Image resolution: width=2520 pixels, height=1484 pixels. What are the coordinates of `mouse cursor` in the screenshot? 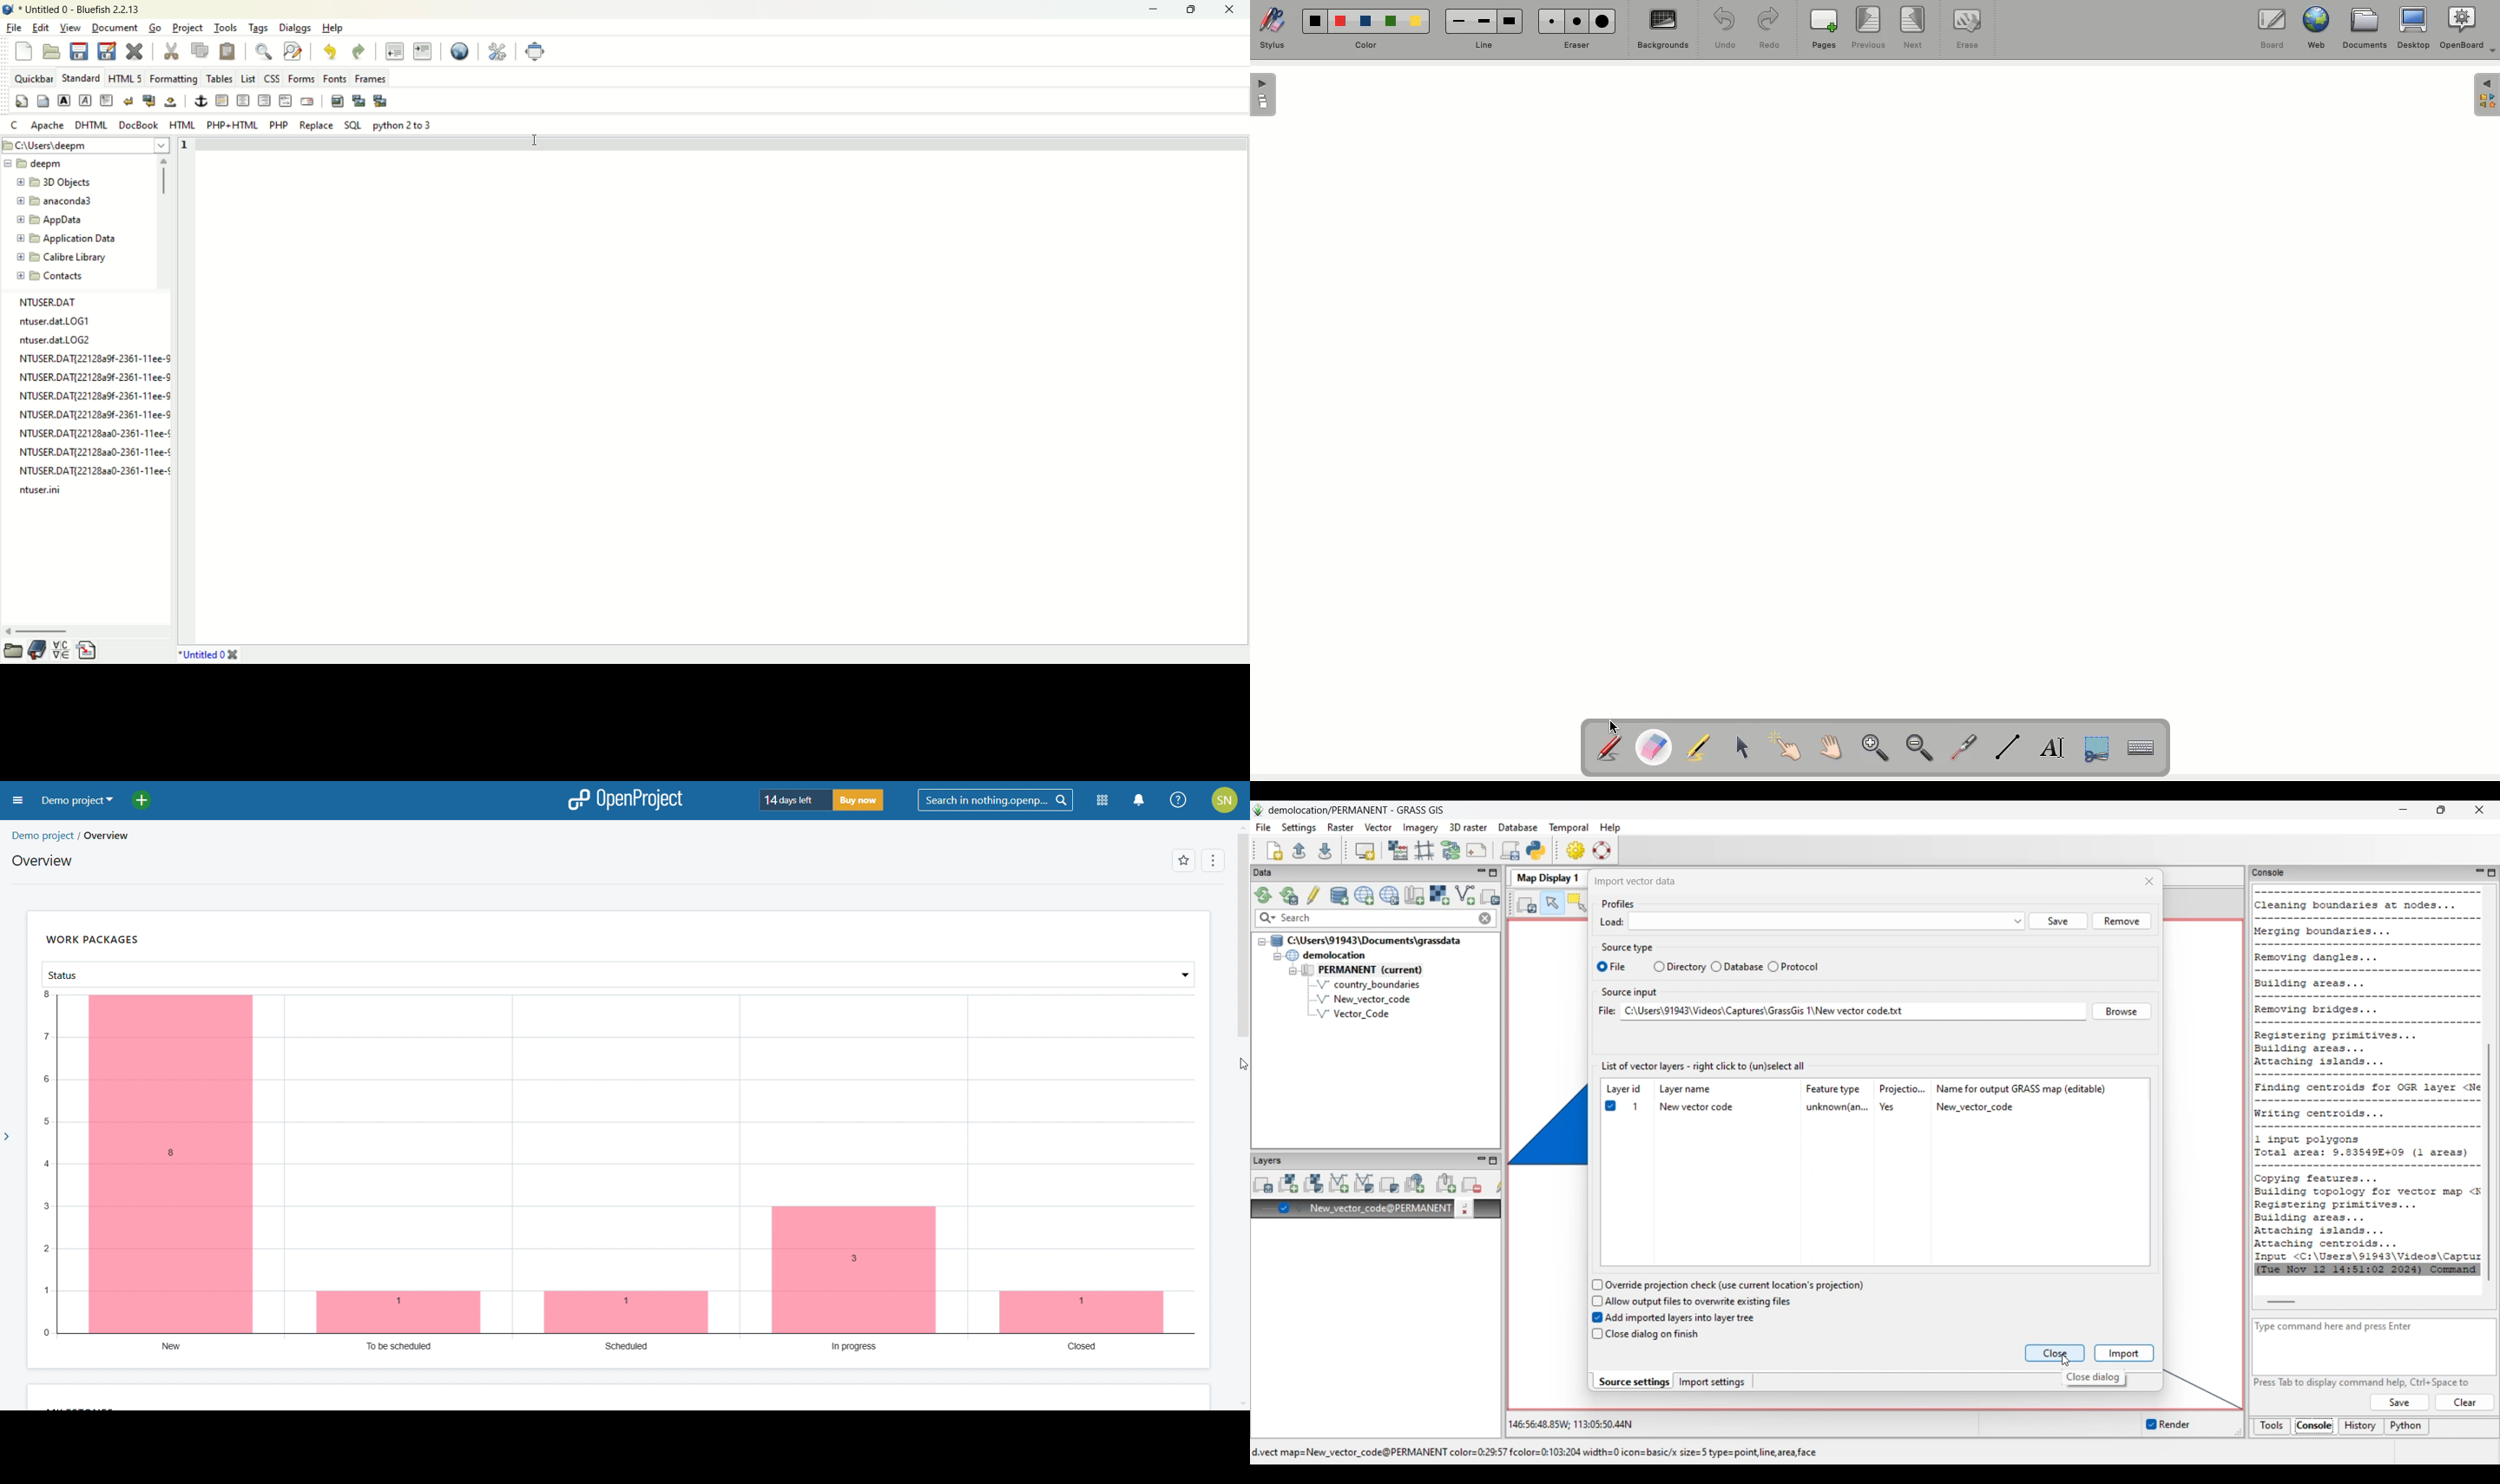 It's located at (532, 142).